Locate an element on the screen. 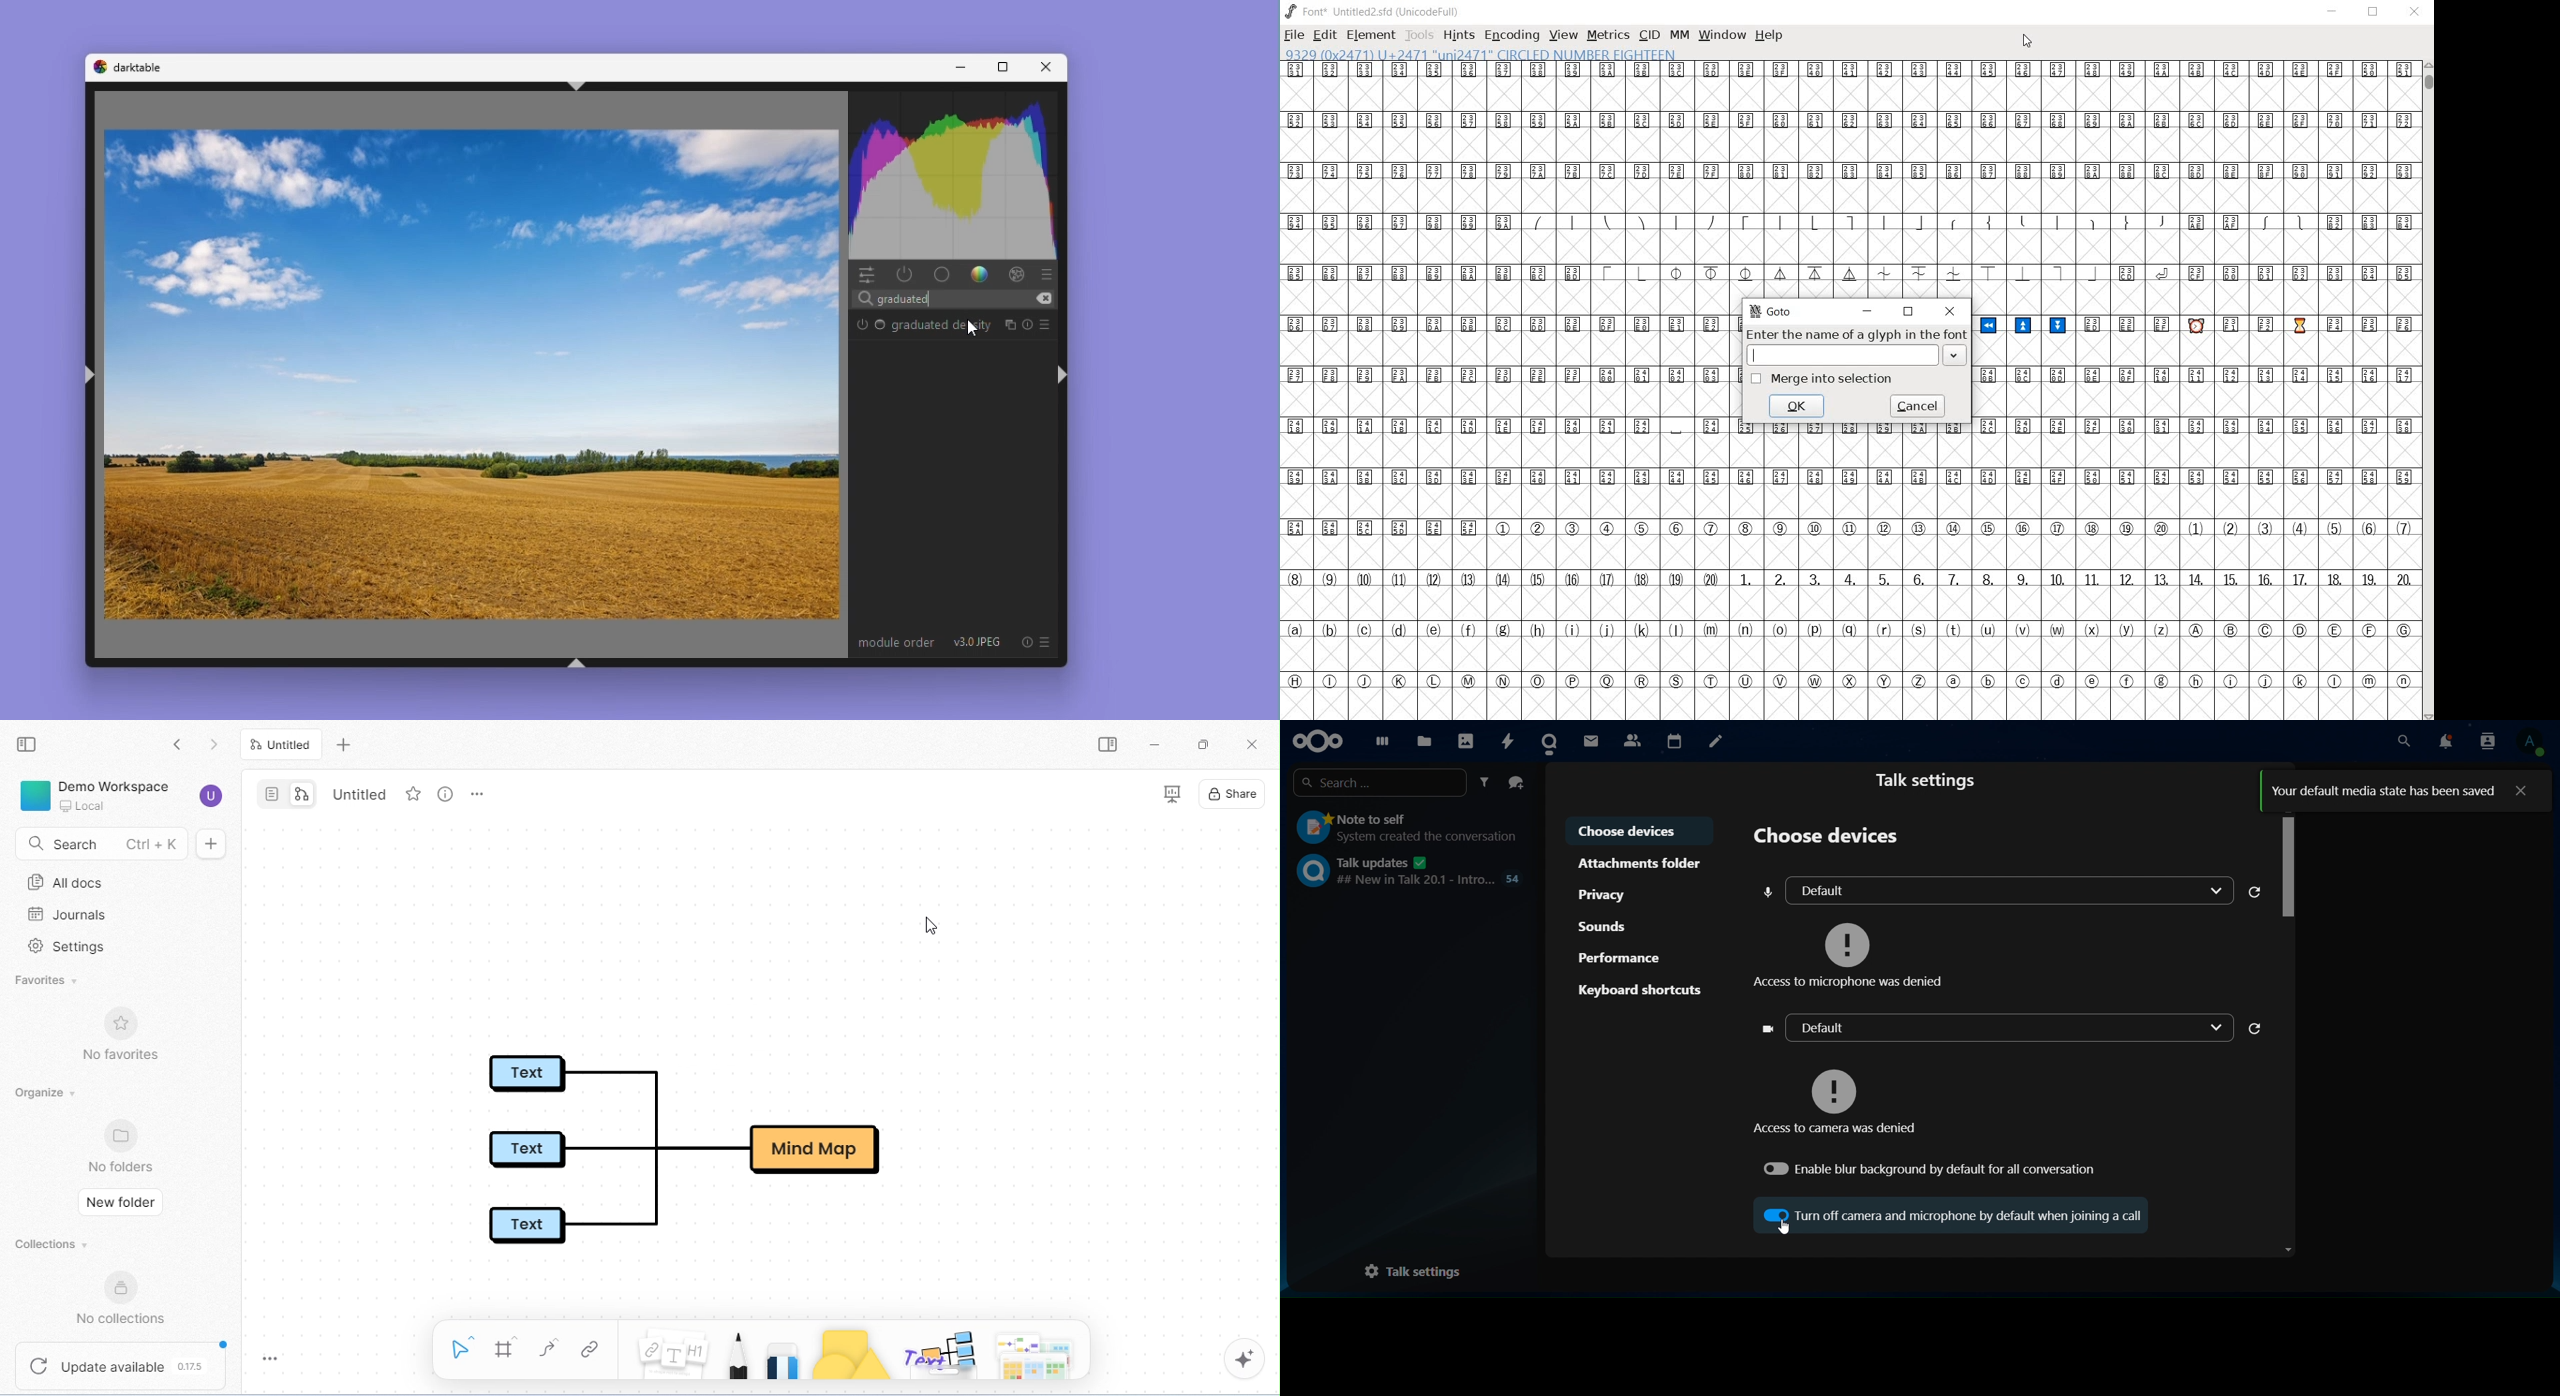 Image resolution: width=2576 pixels, height=1400 pixels. Scroll bar is located at coordinates (2288, 1033).